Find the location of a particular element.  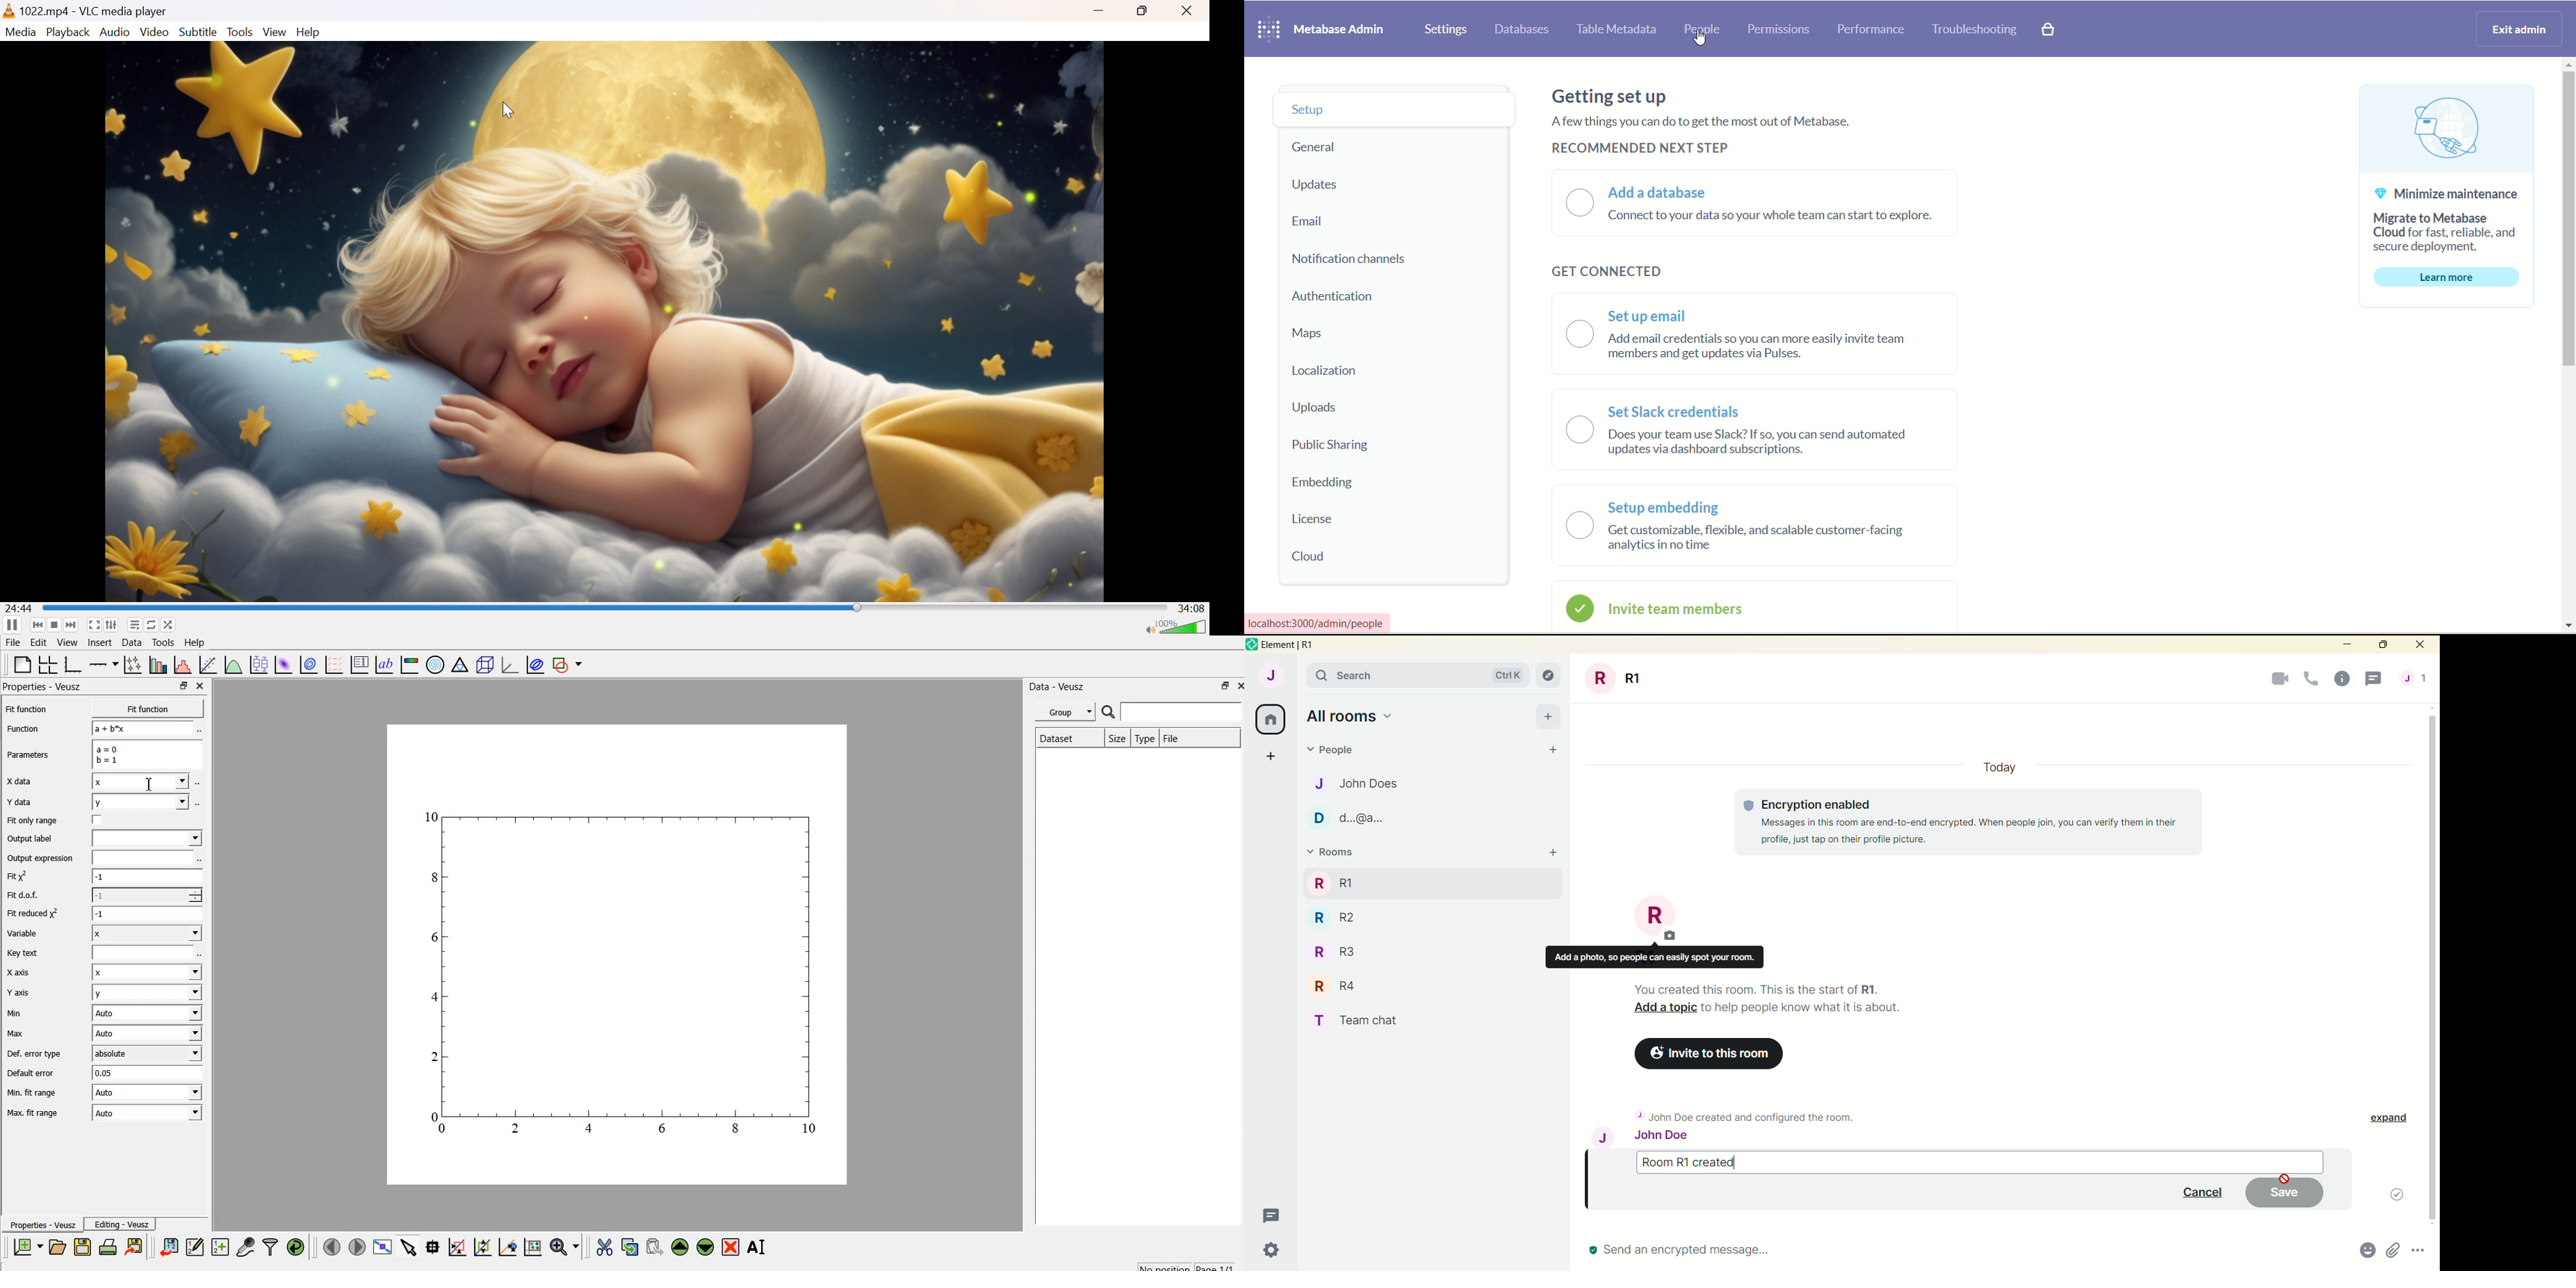

threads is located at coordinates (1275, 1213).